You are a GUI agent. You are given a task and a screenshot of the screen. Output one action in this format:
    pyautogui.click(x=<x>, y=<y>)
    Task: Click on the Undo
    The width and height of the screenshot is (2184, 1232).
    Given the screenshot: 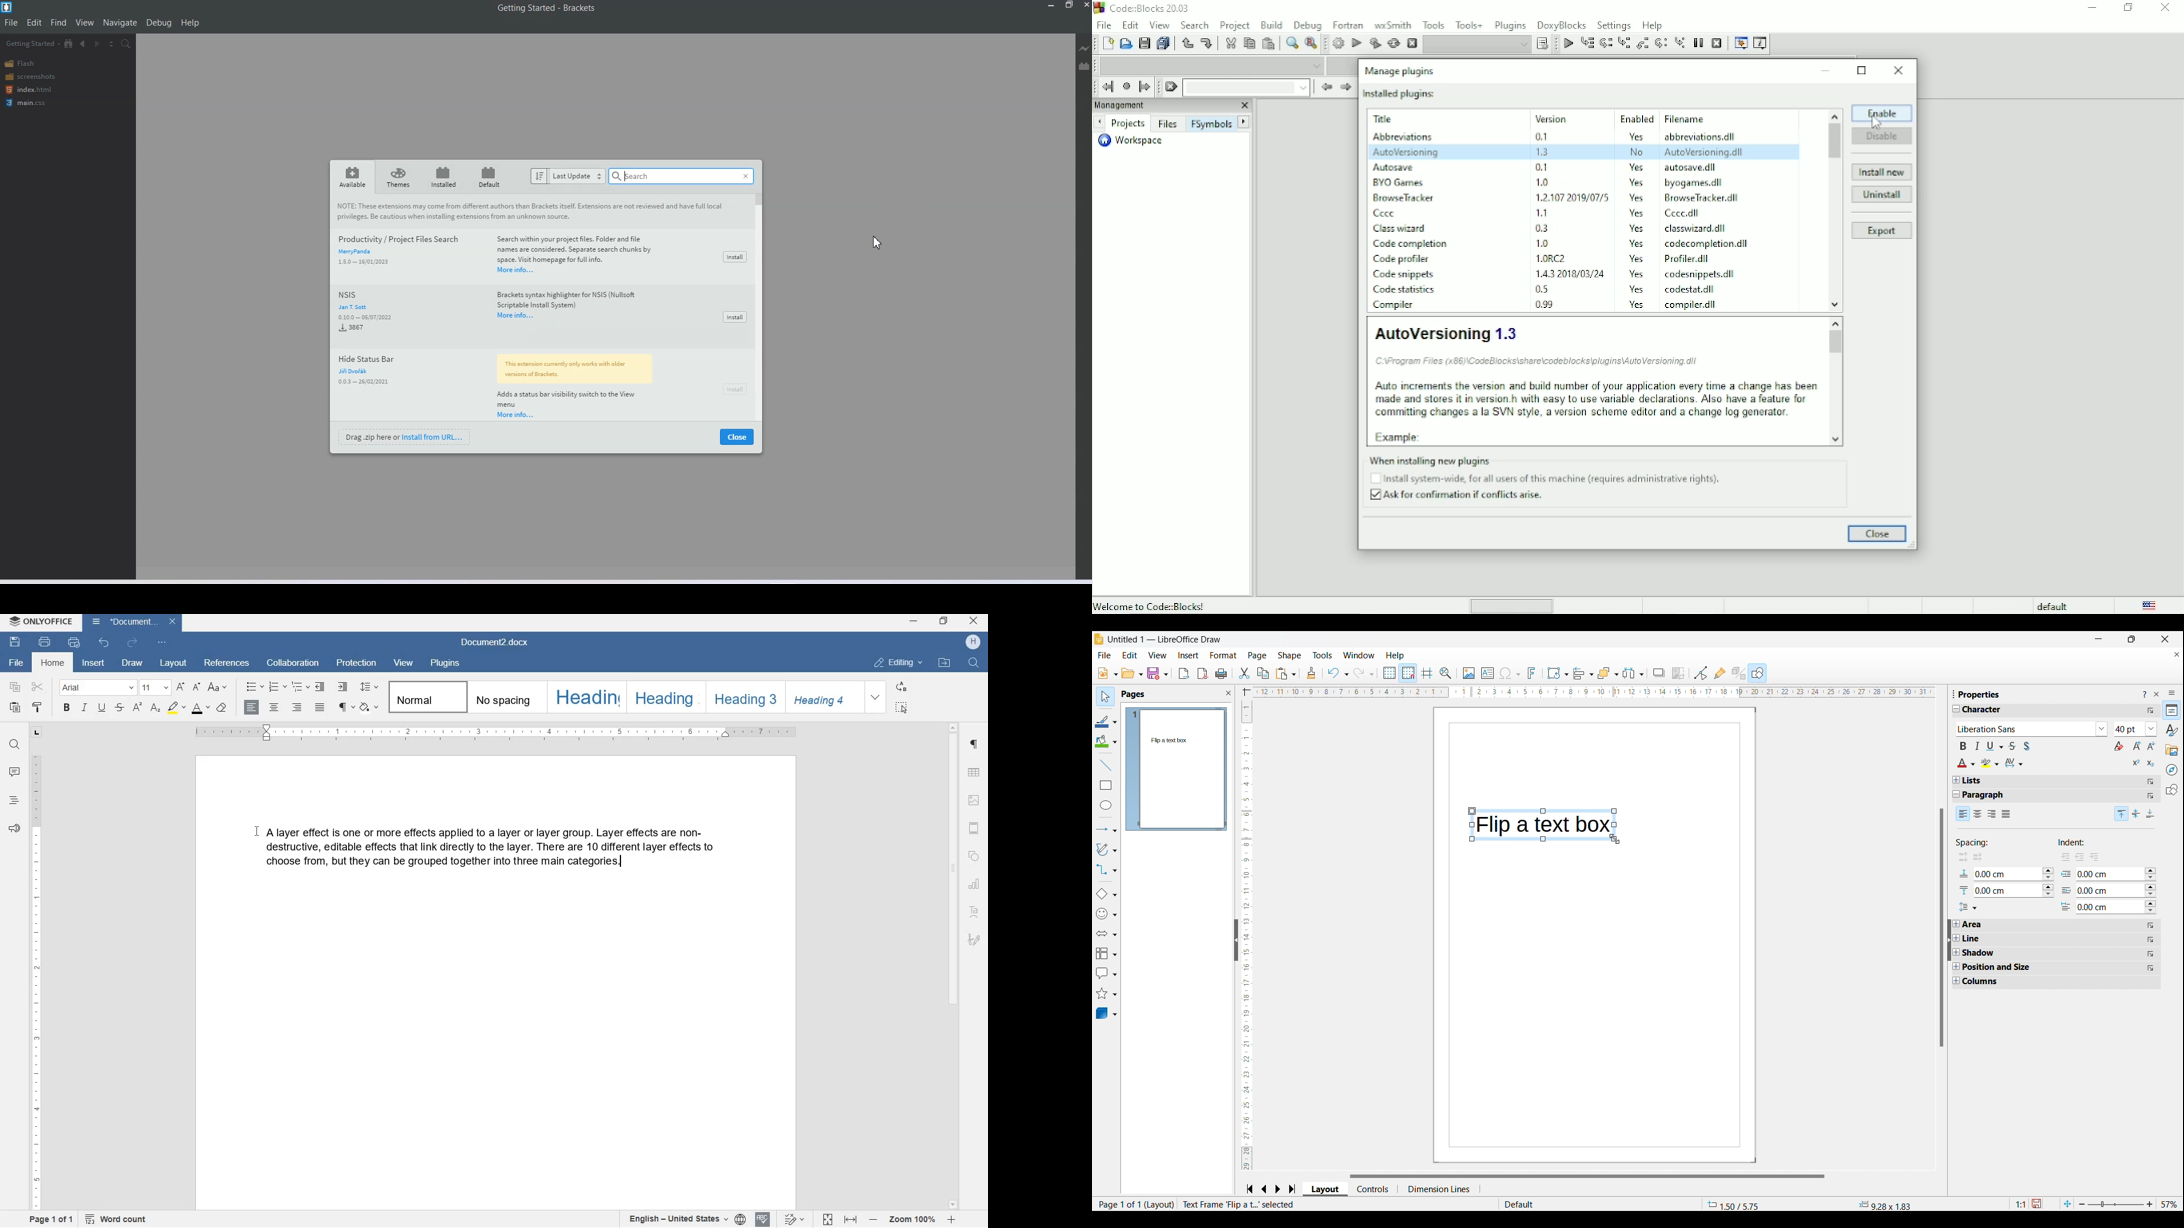 What is the action you would take?
    pyautogui.click(x=1338, y=673)
    